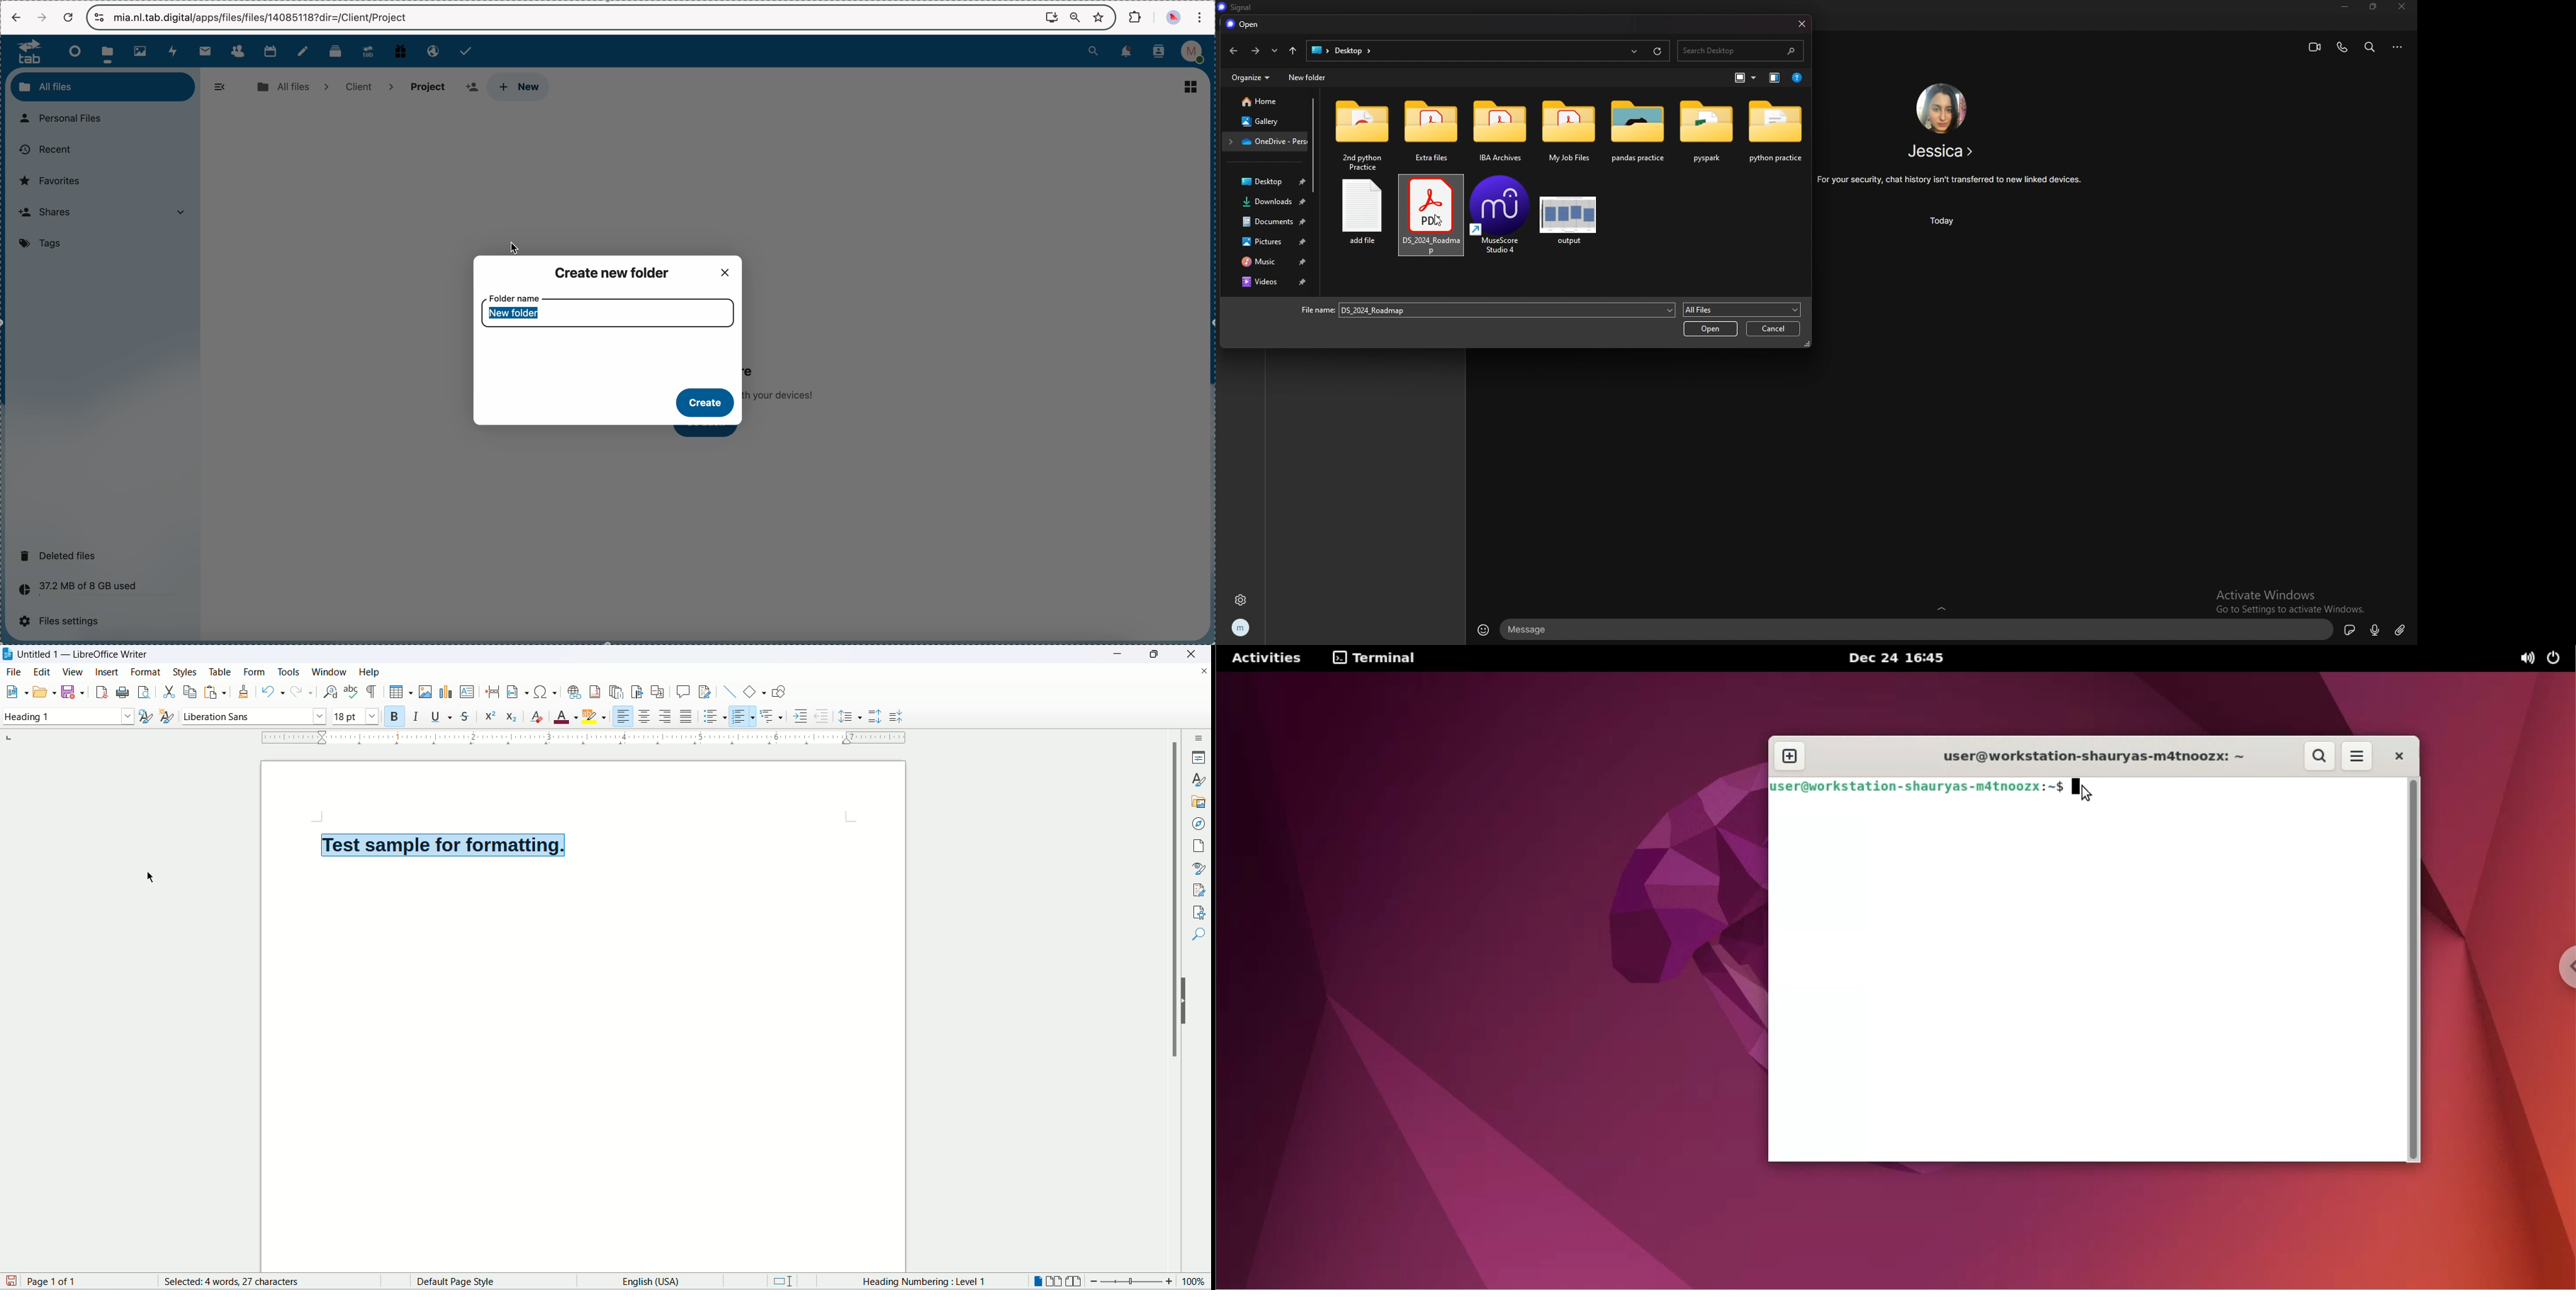 The width and height of the screenshot is (2576, 1316). I want to click on personal files, so click(66, 119).